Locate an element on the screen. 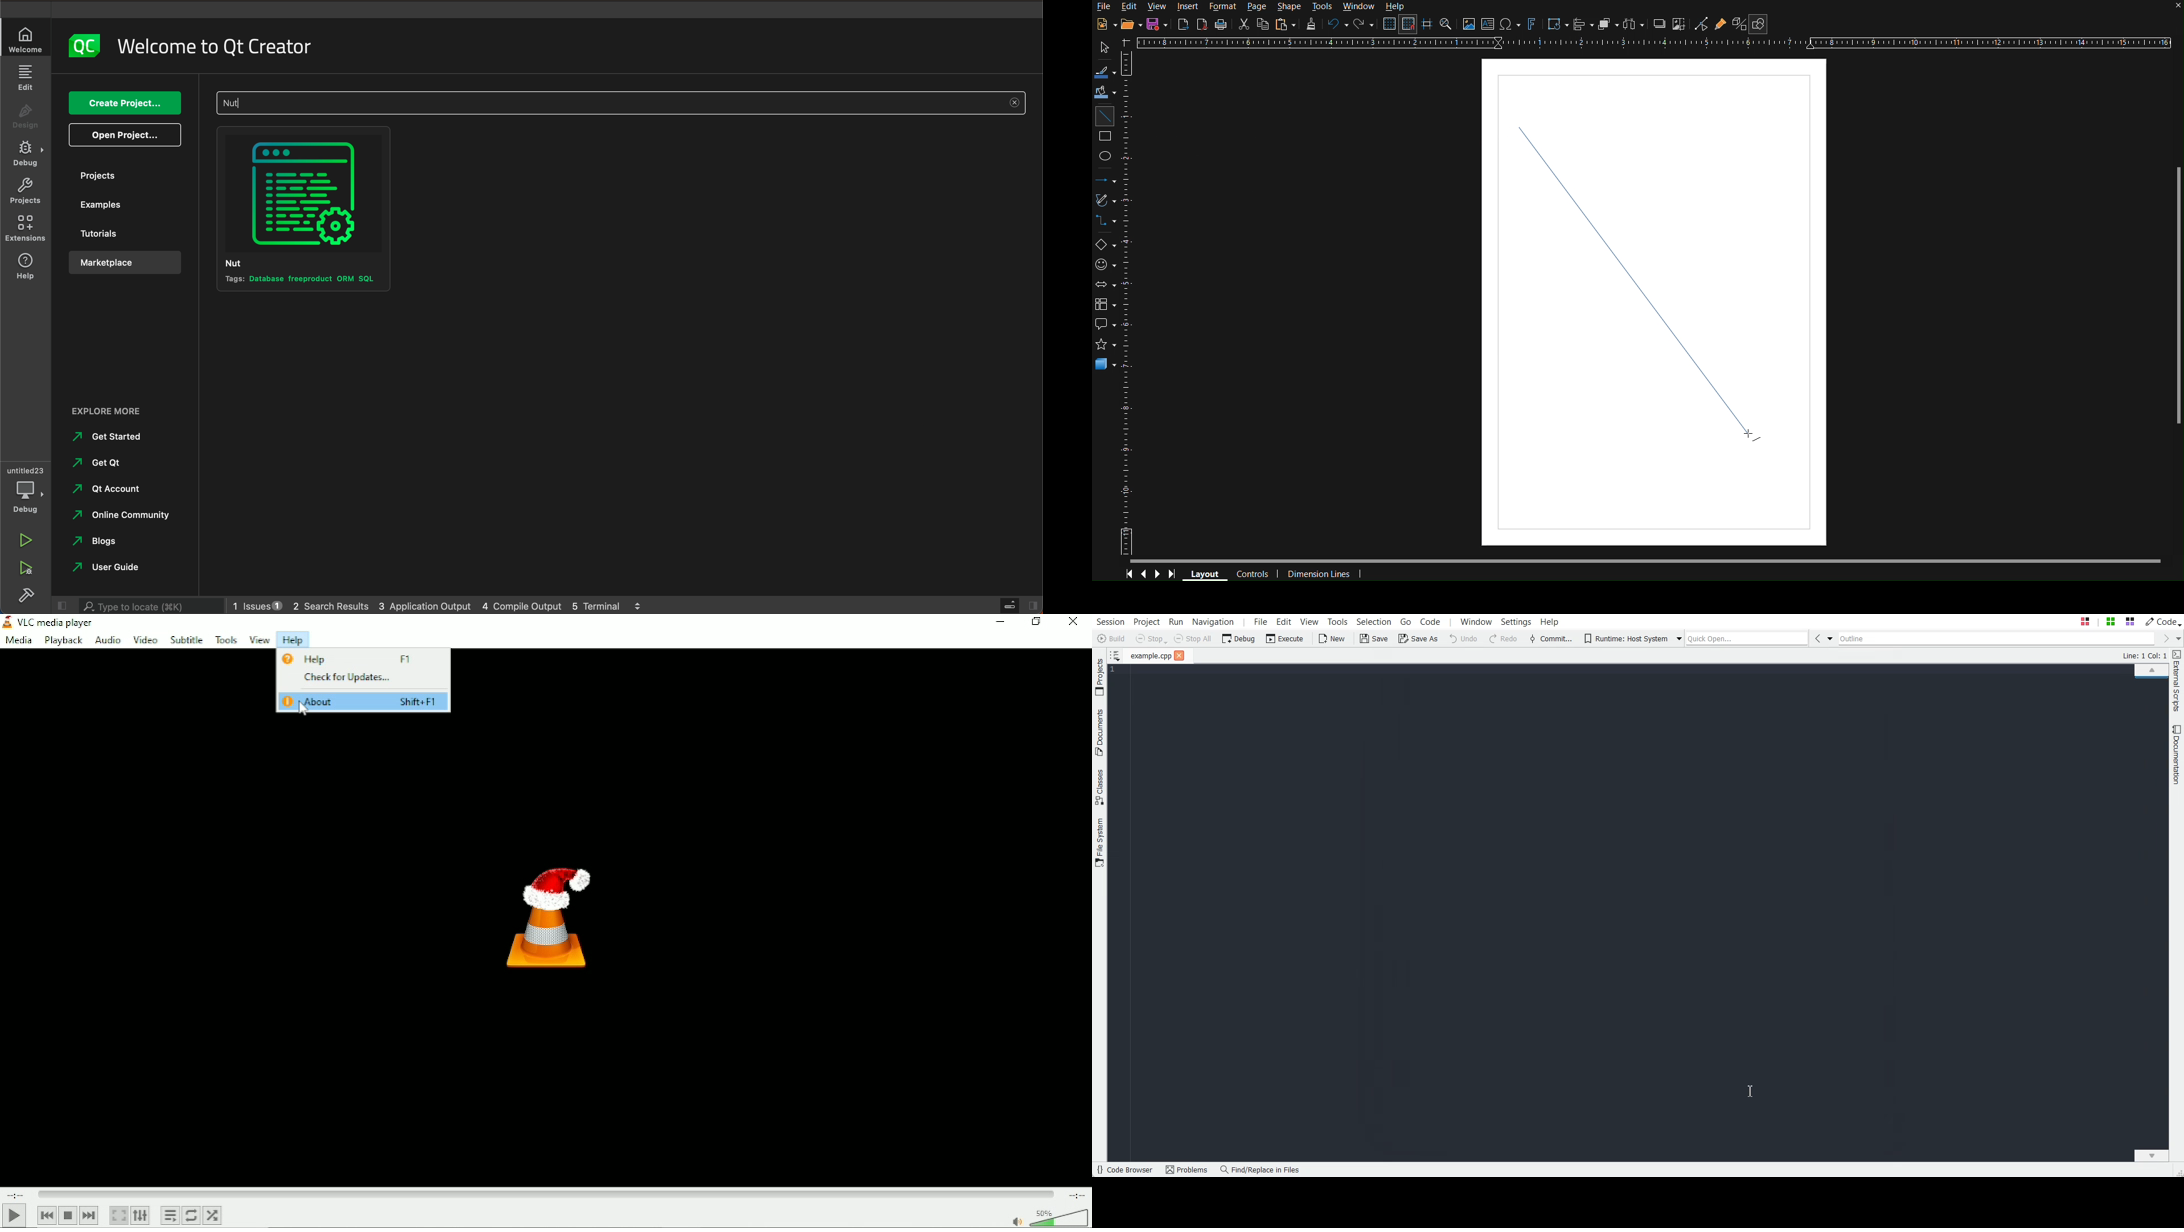  Insert is located at coordinates (1188, 7).